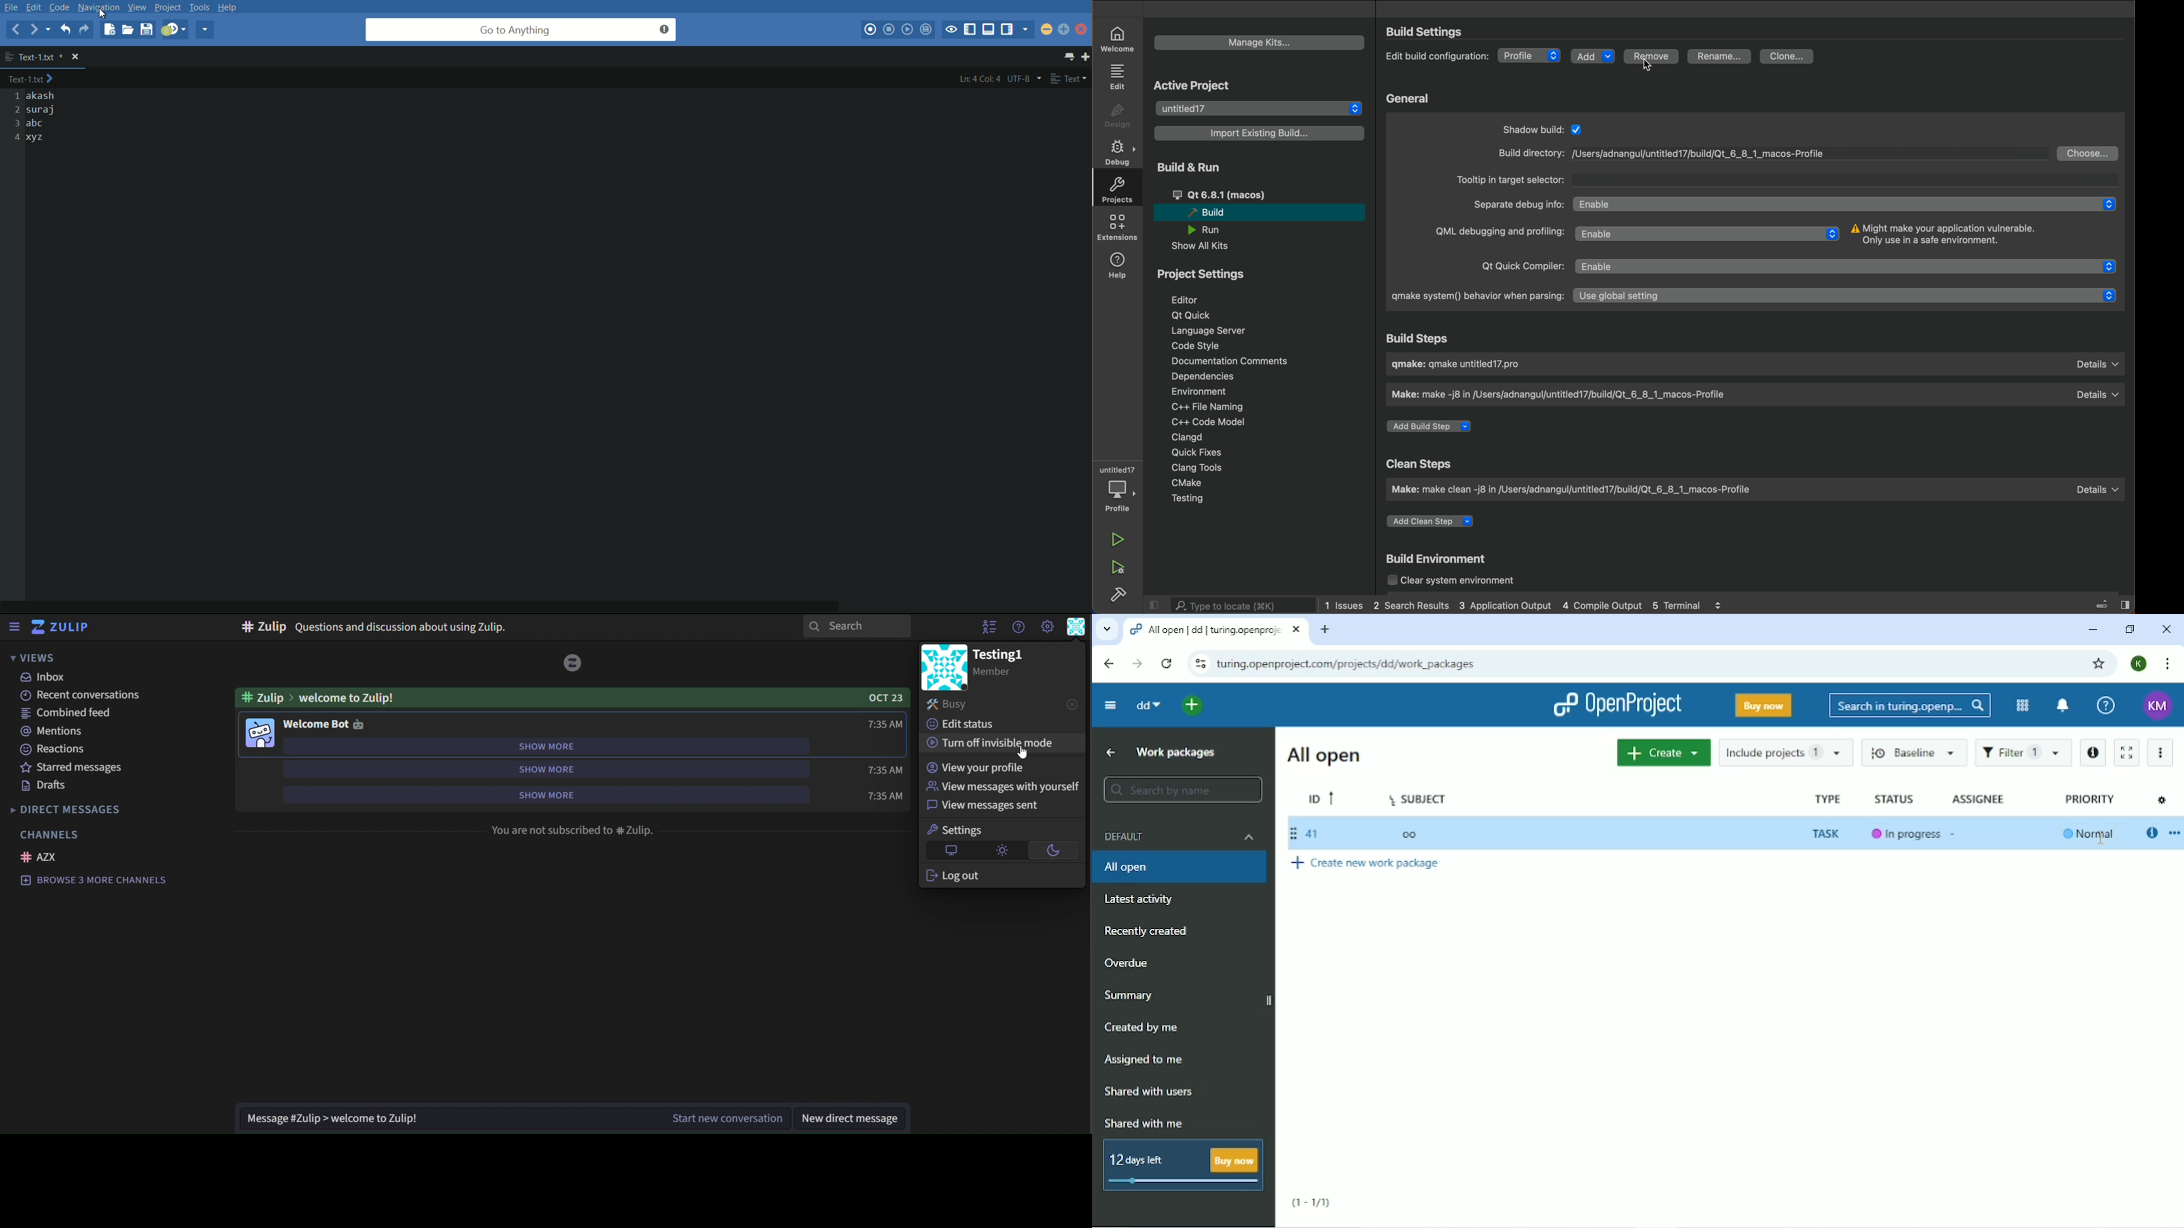 The width and height of the screenshot is (2184, 1232). What do you see at coordinates (1147, 932) in the screenshot?
I see `Recently created` at bounding box center [1147, 932].